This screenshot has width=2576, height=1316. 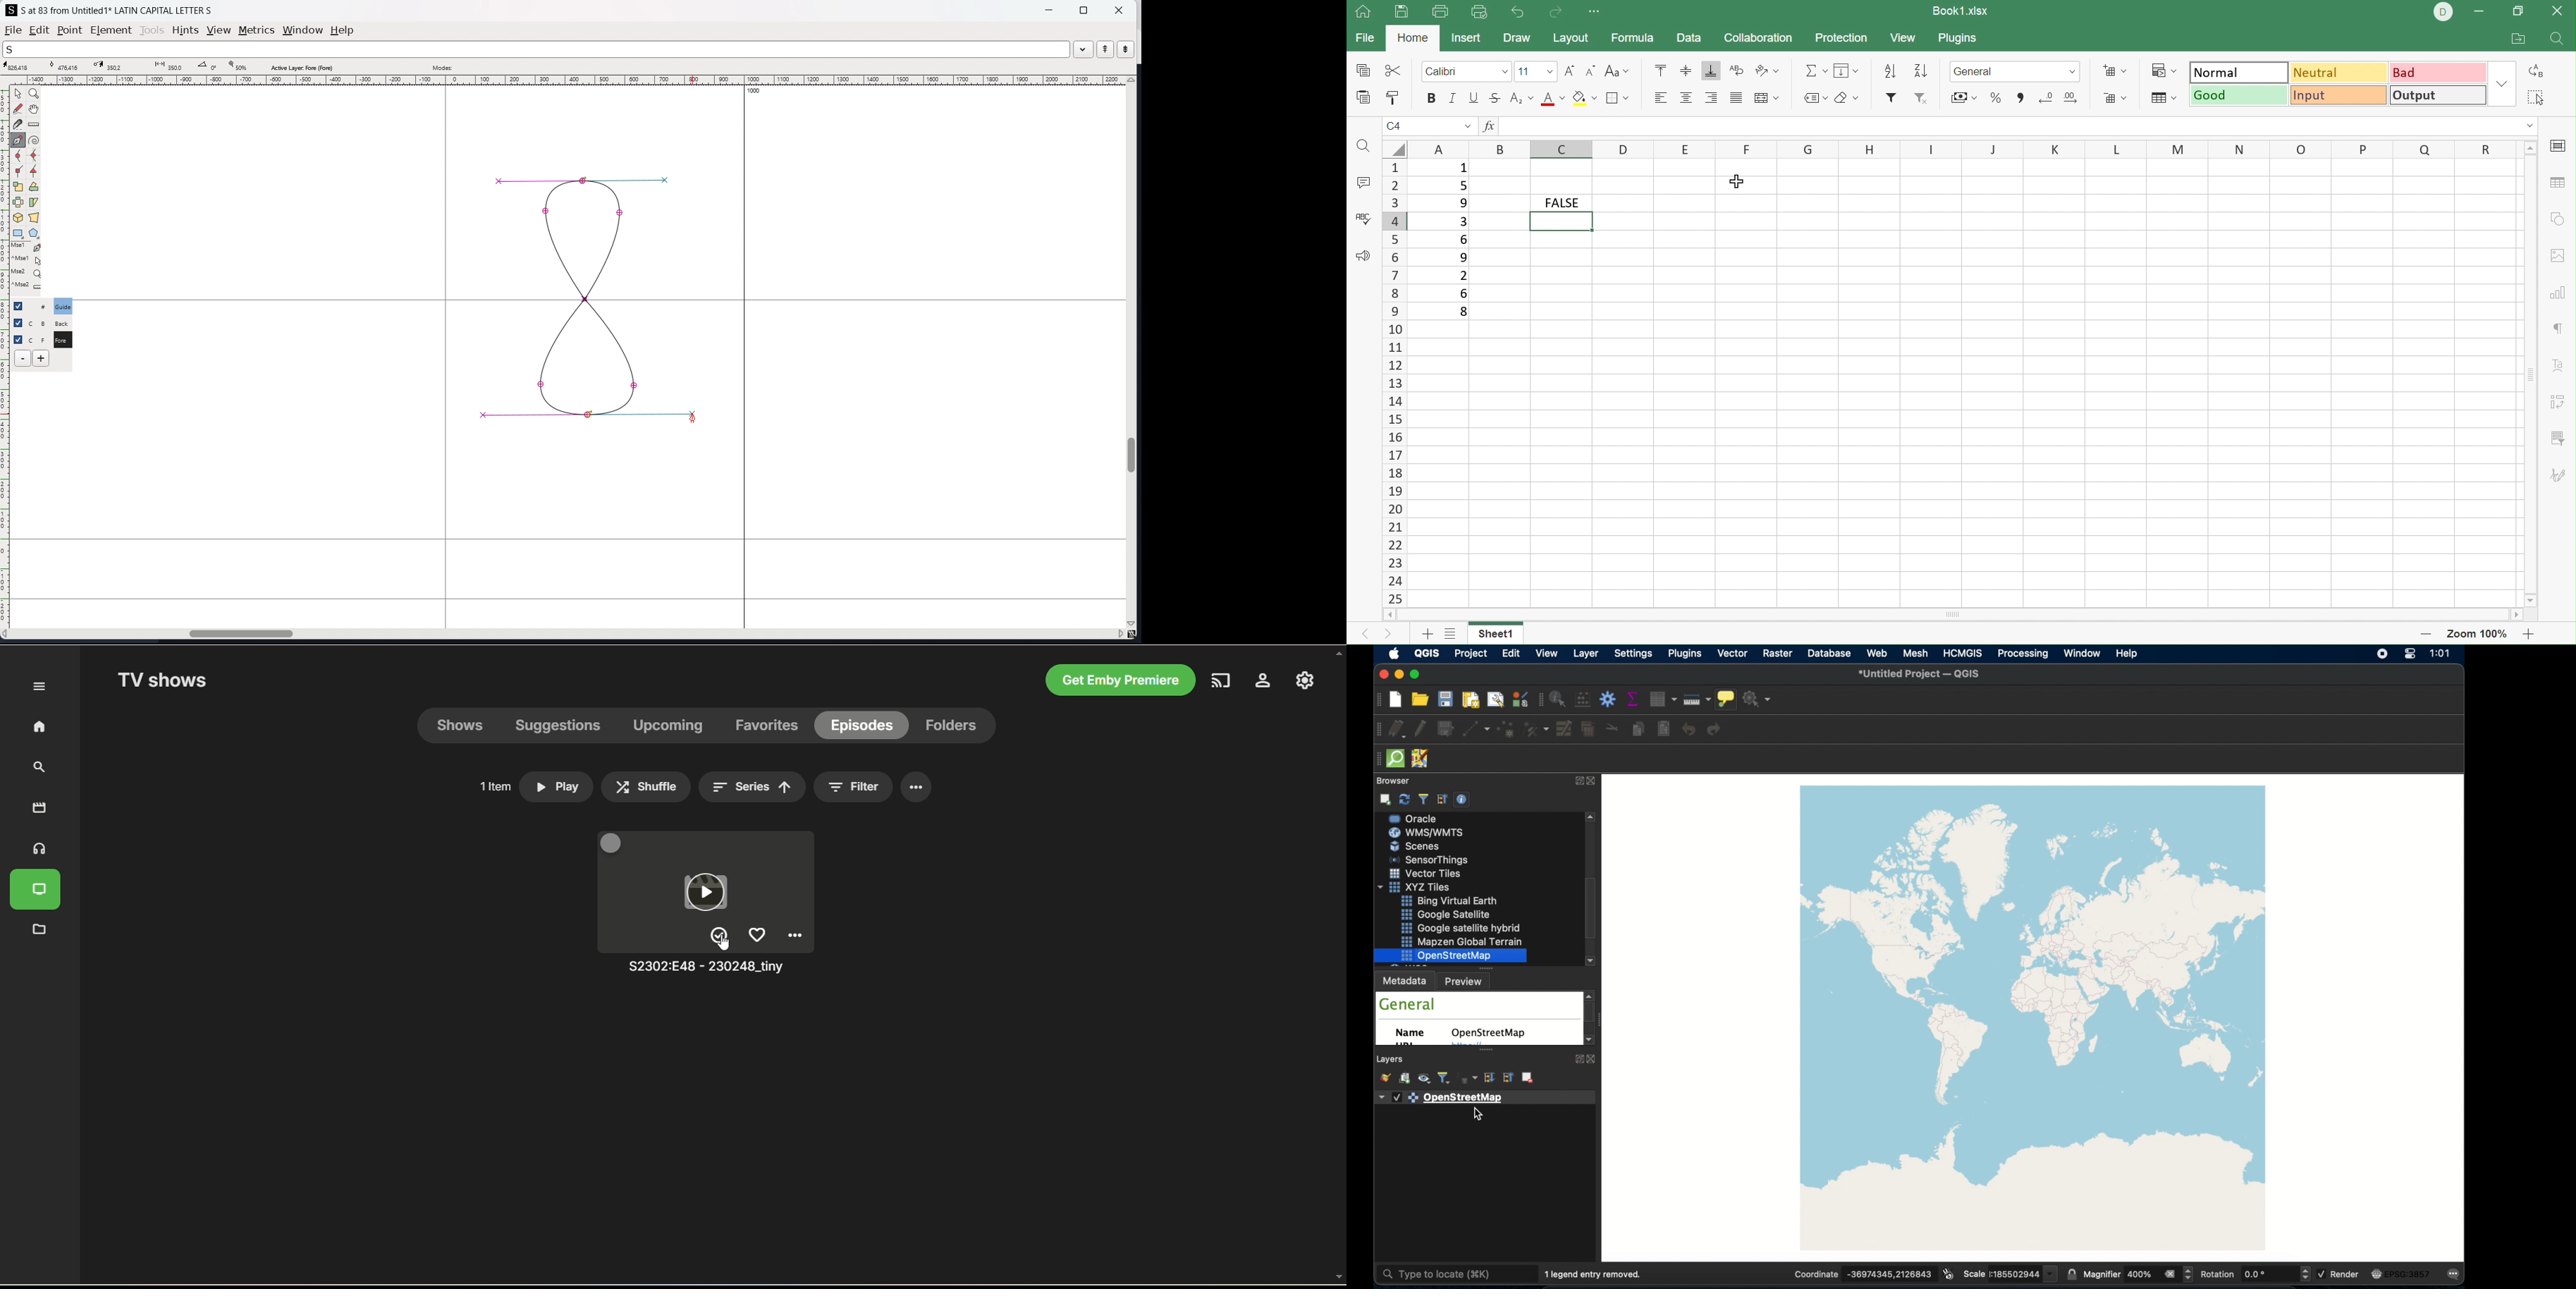 What do you see at coordinates (237, 66) in the screenshot?
I see `zoom level` at bounding box center [237, 66].